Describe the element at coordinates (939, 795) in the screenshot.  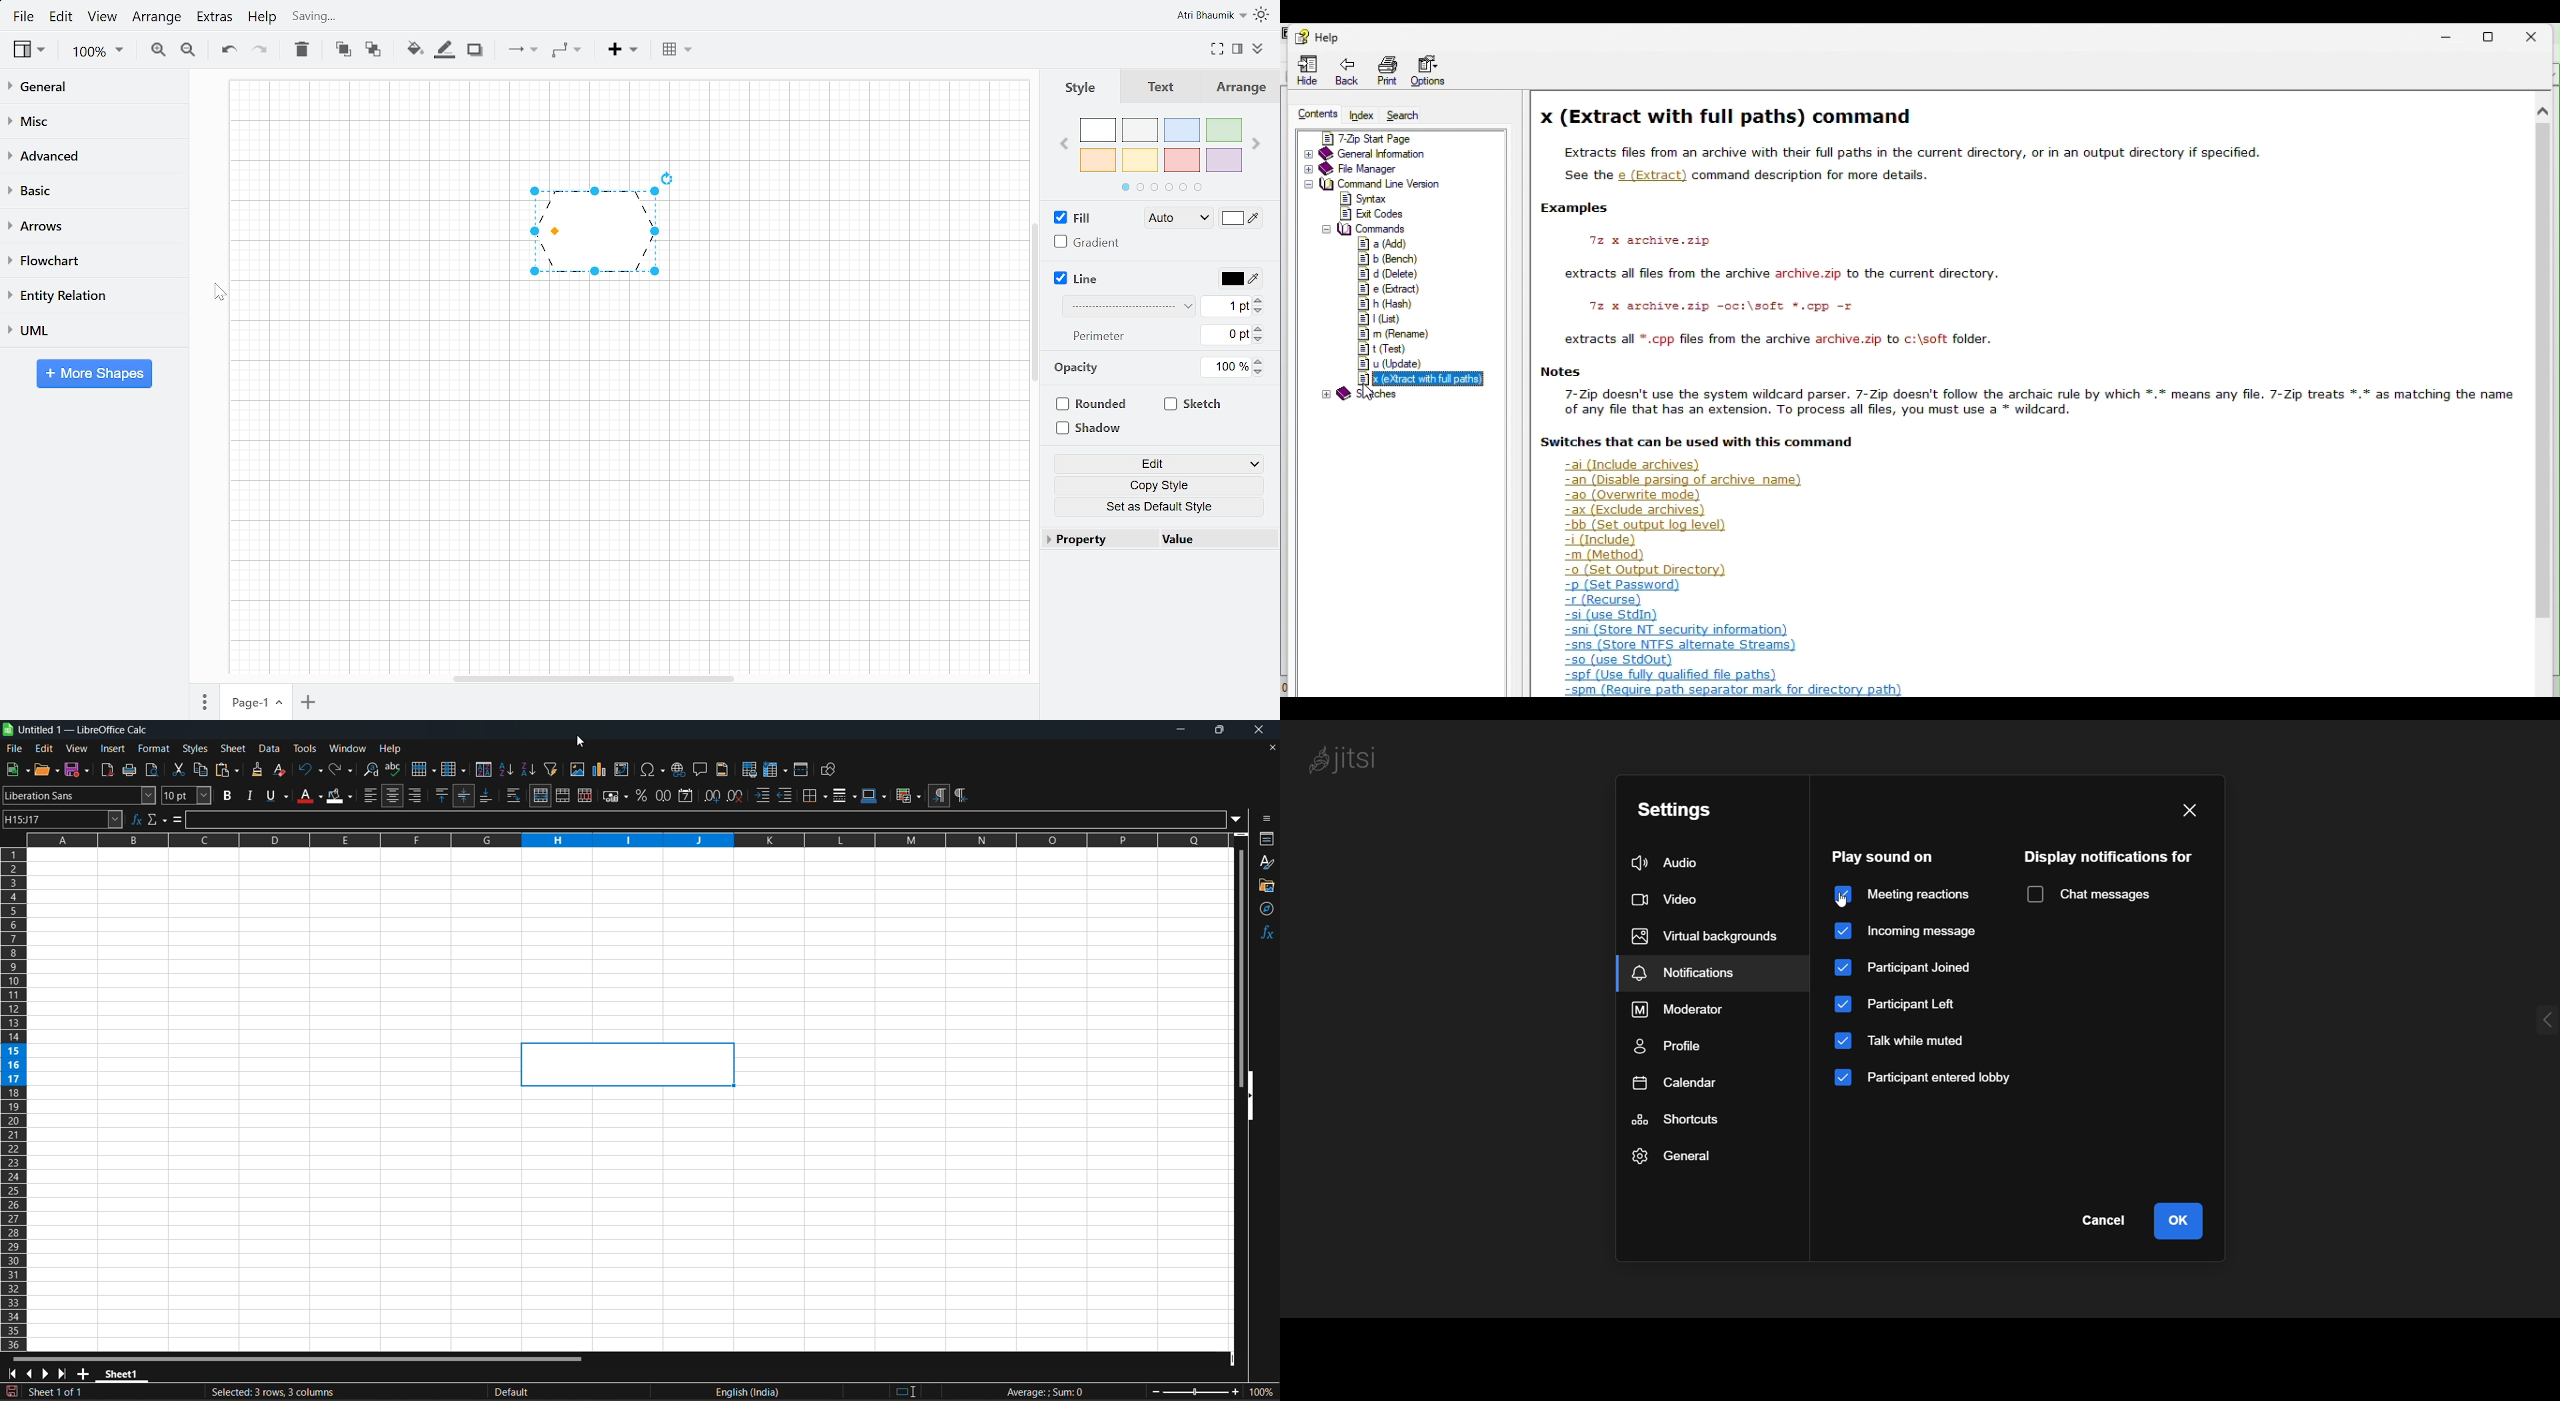
I see `left to right` at that location.